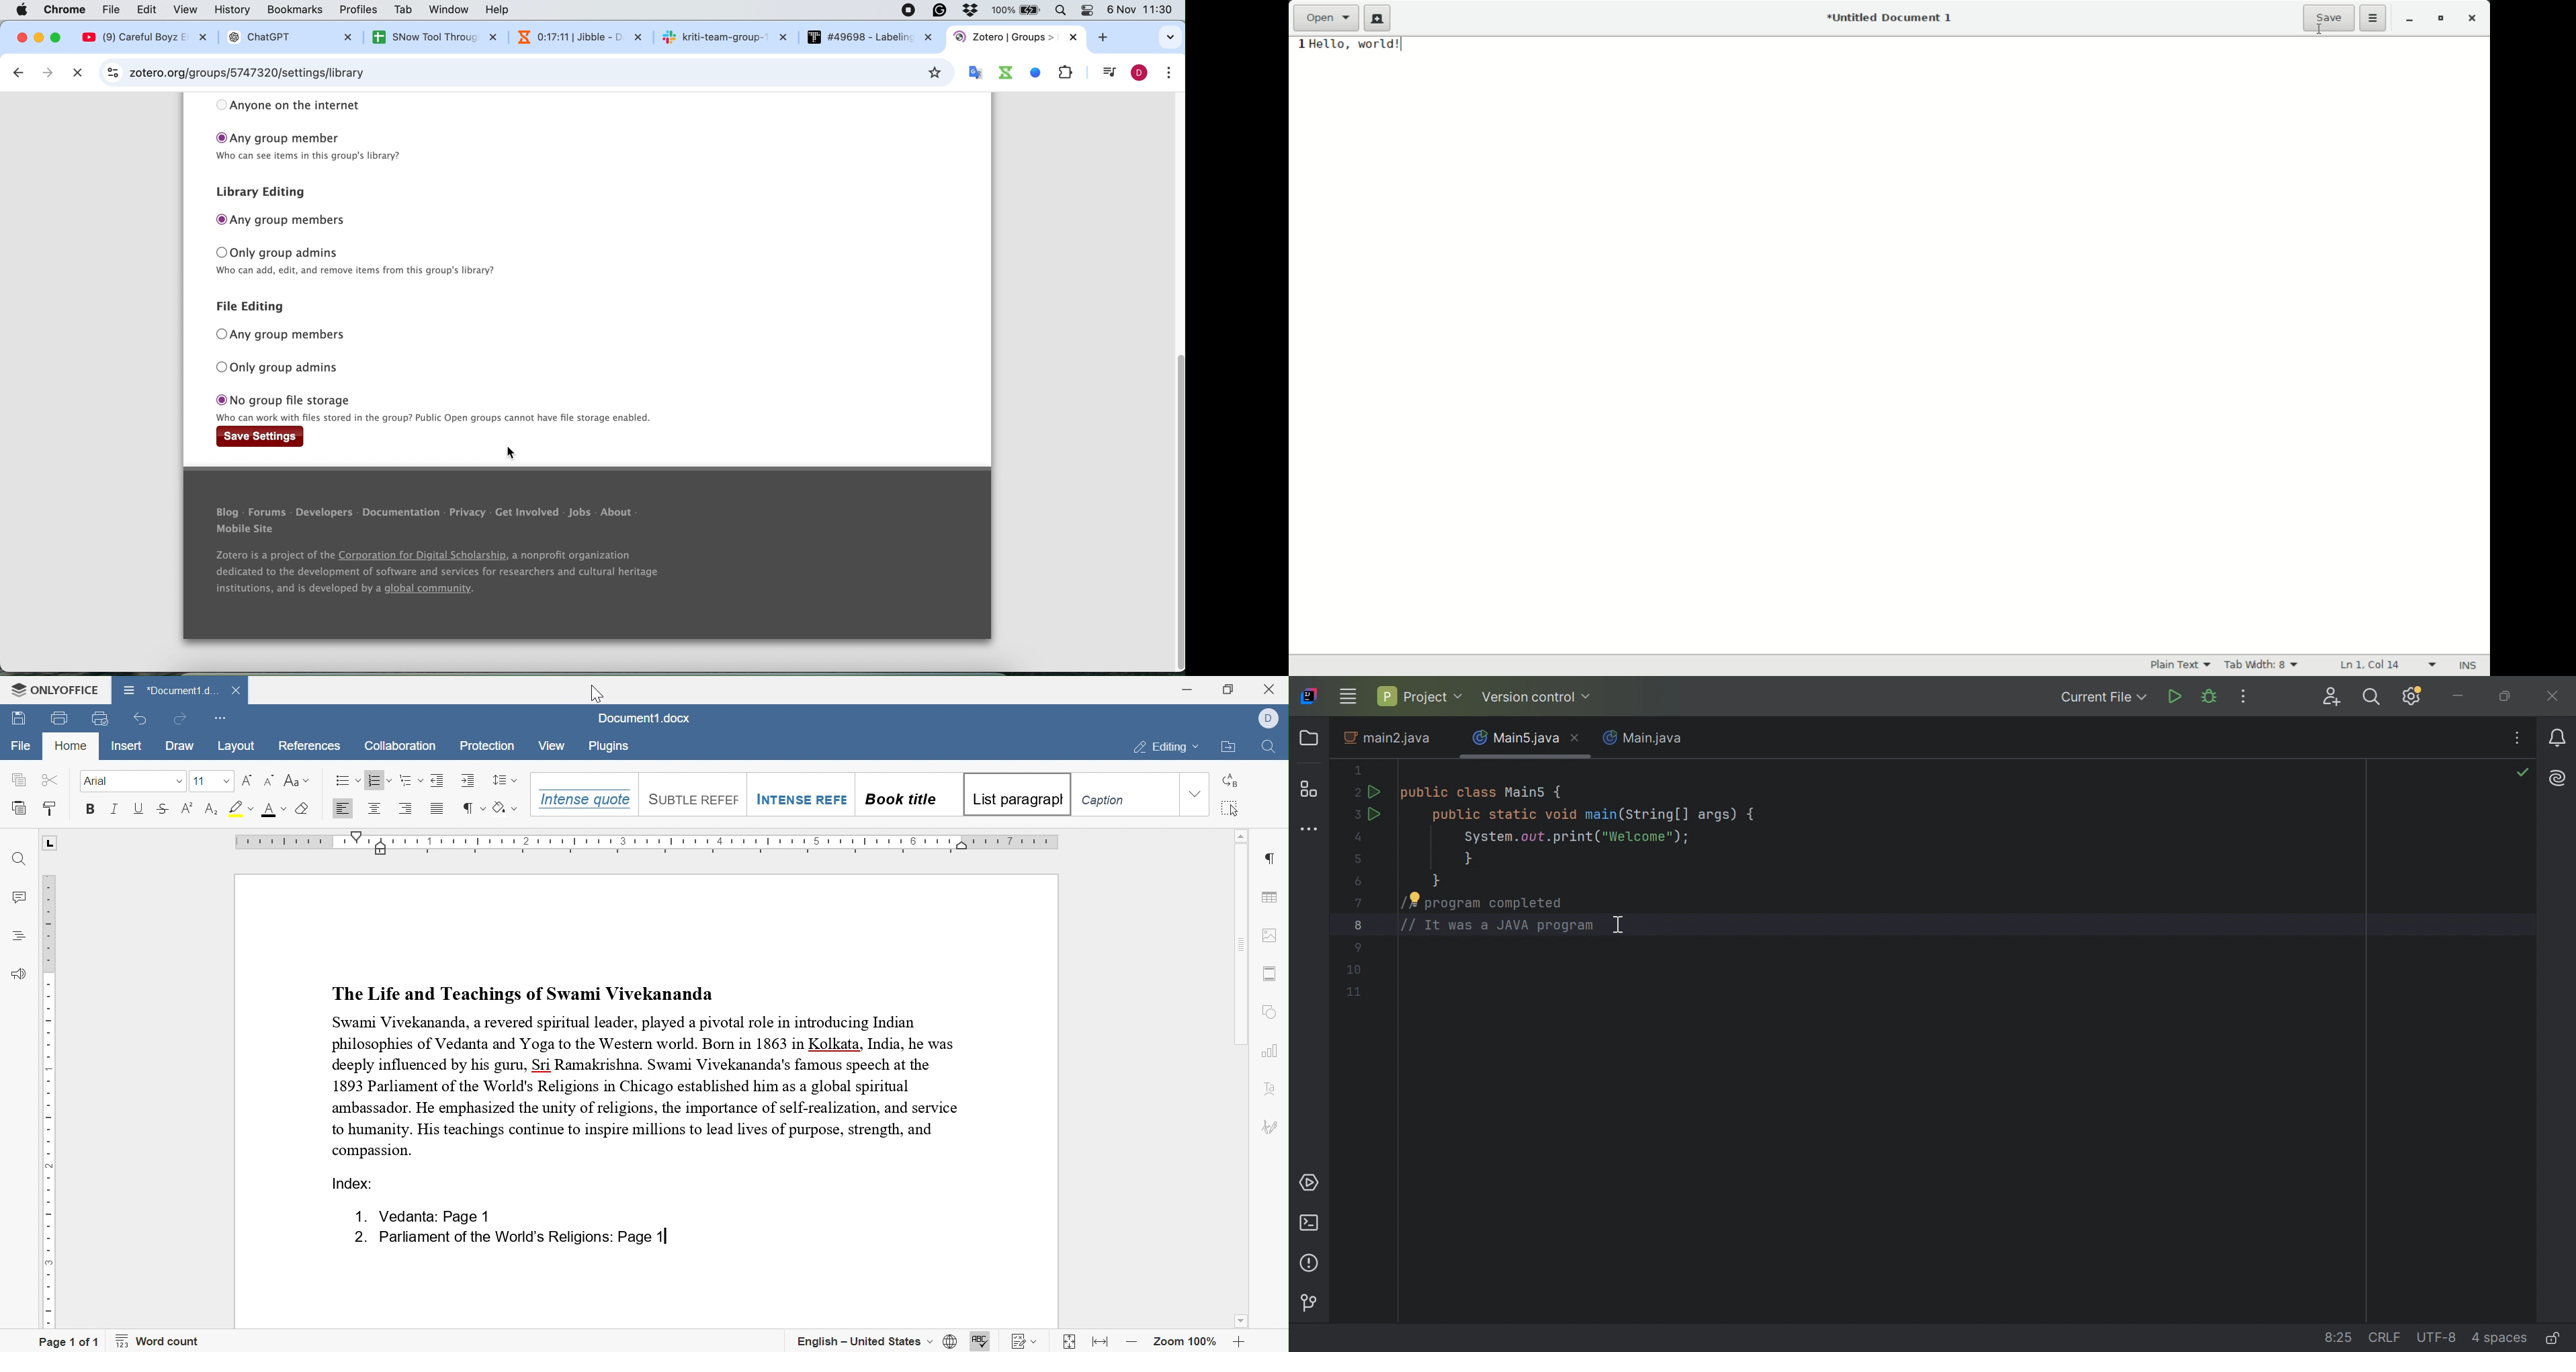 Image resolution: width=2576 pixels, height=1372 pixels. I want to click on page 1 of 1, so click(69, 1342).